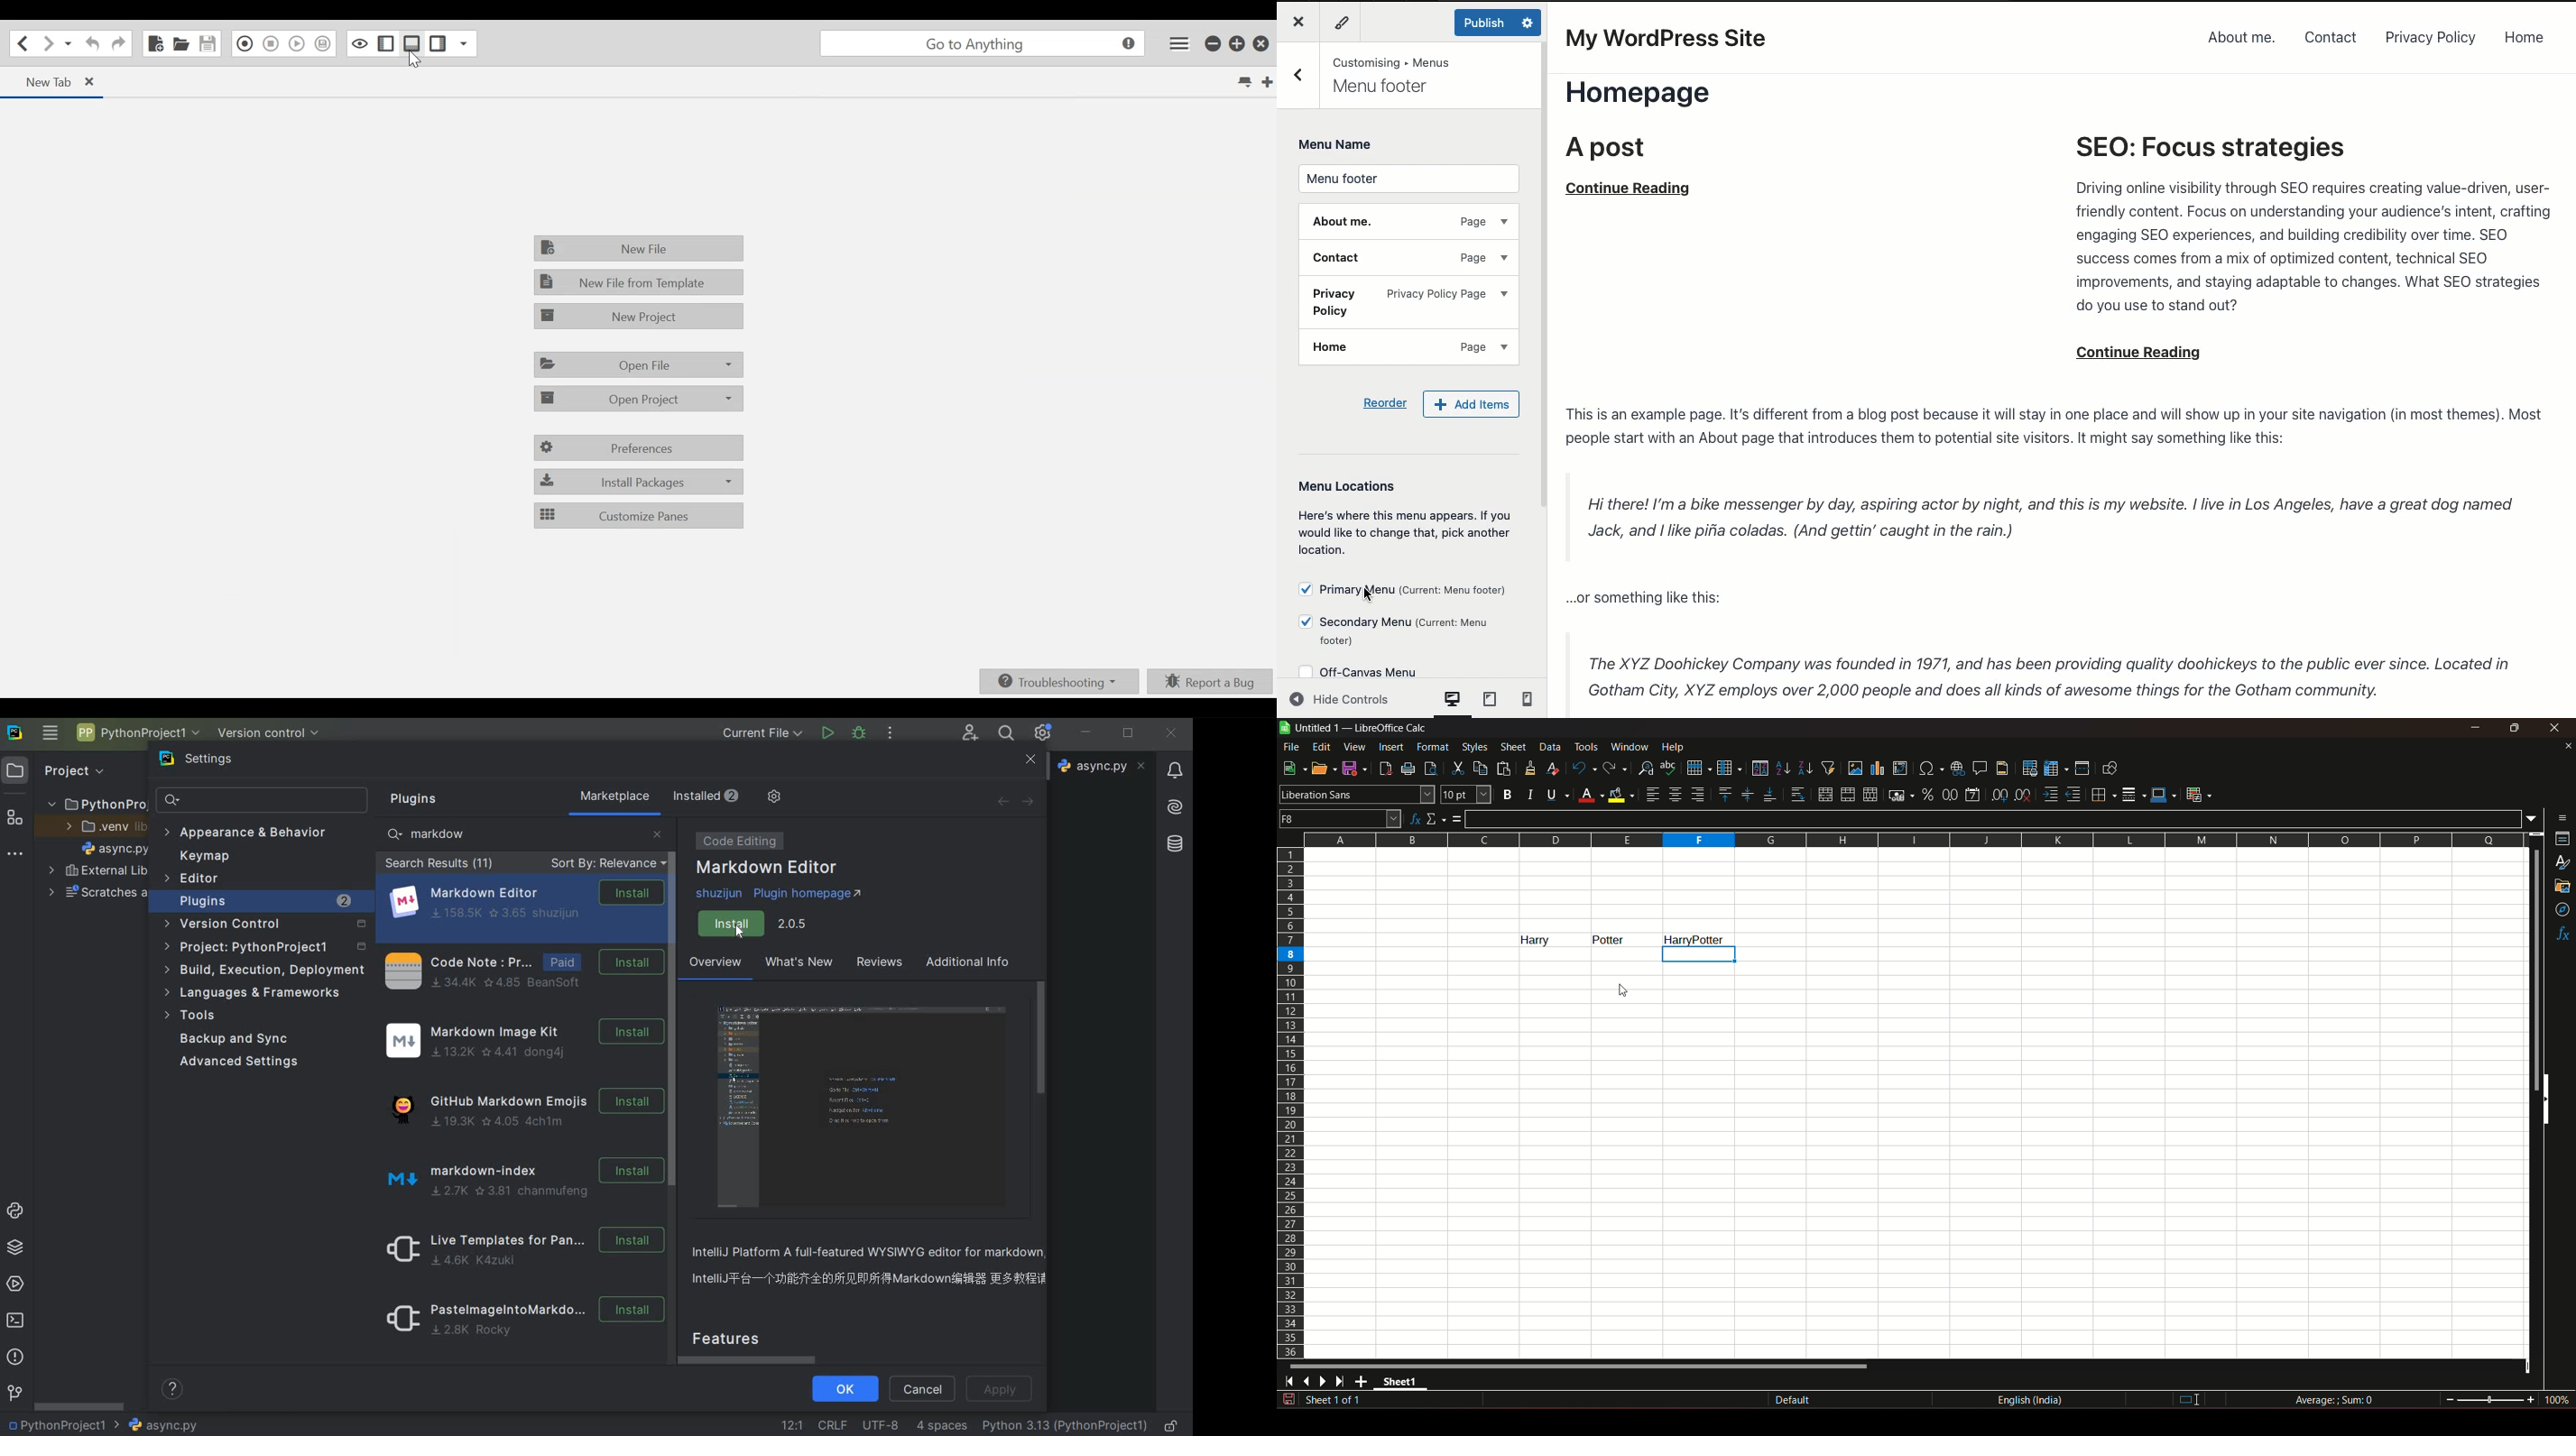 This screenshot has height=1456, width=2576. I want to click on markdown-index, so click(518, 1177).